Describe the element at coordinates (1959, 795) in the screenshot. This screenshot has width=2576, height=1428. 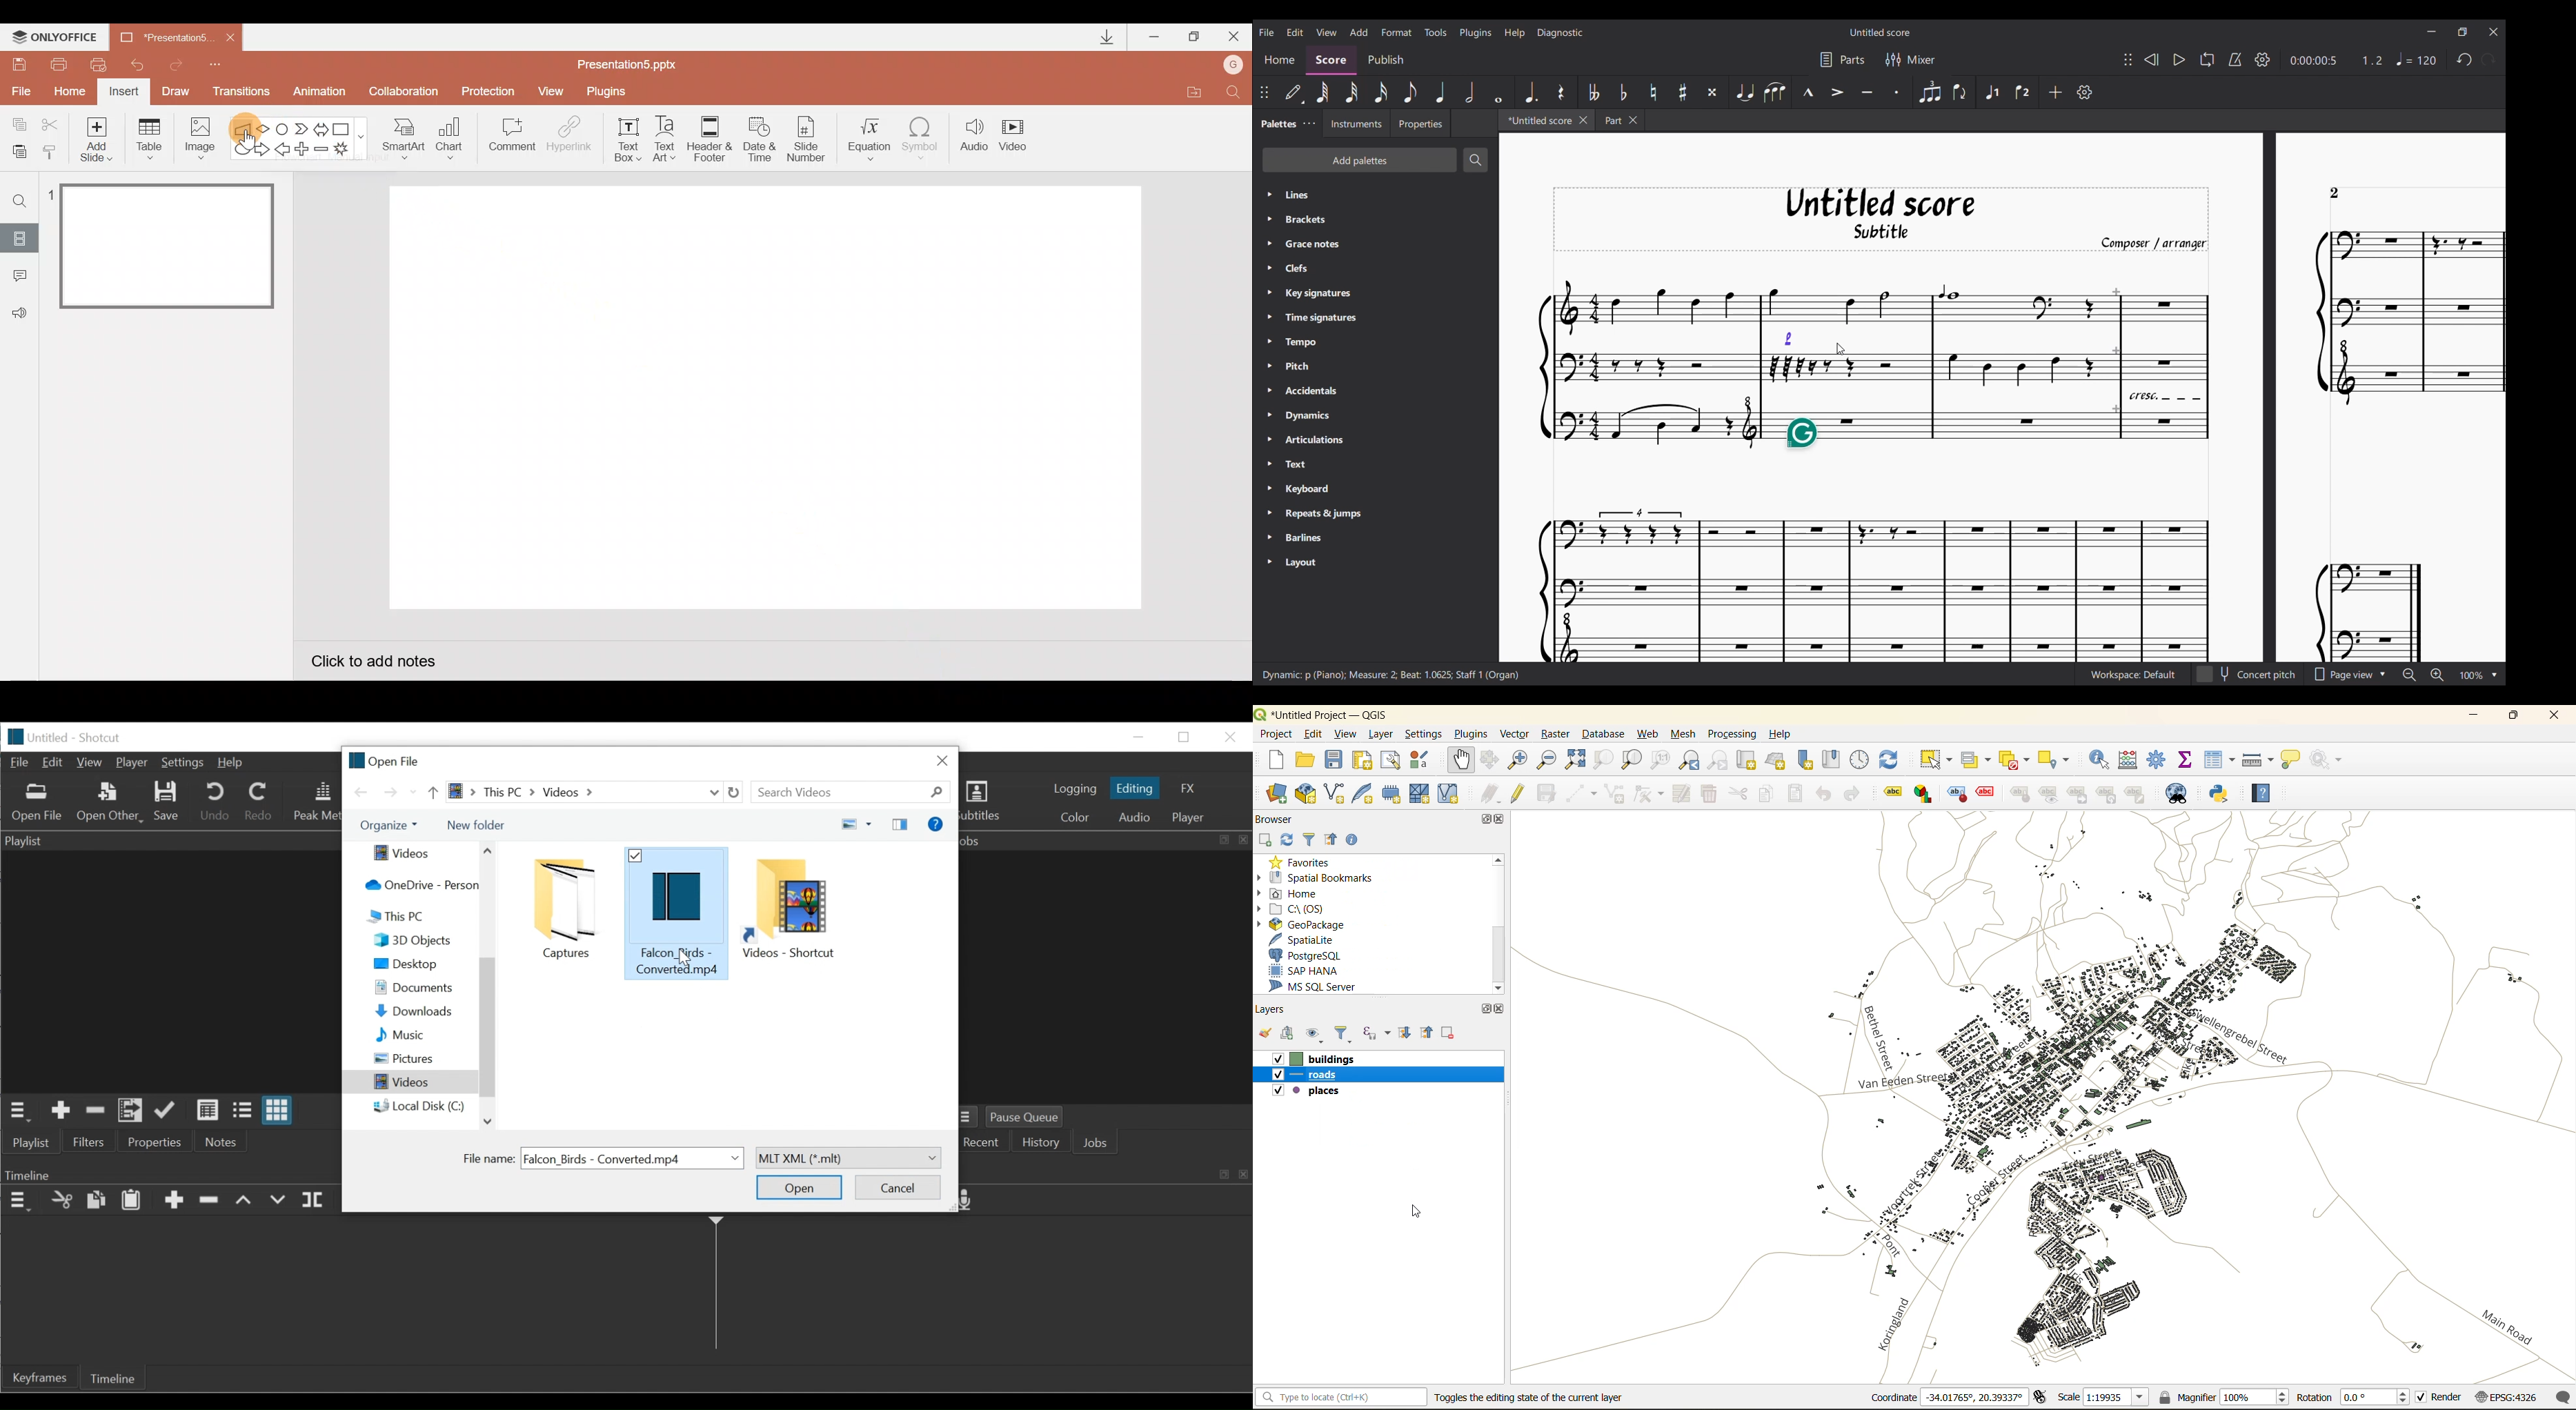
I see `highlight pinned labels, diagrams and callouts` at that location.